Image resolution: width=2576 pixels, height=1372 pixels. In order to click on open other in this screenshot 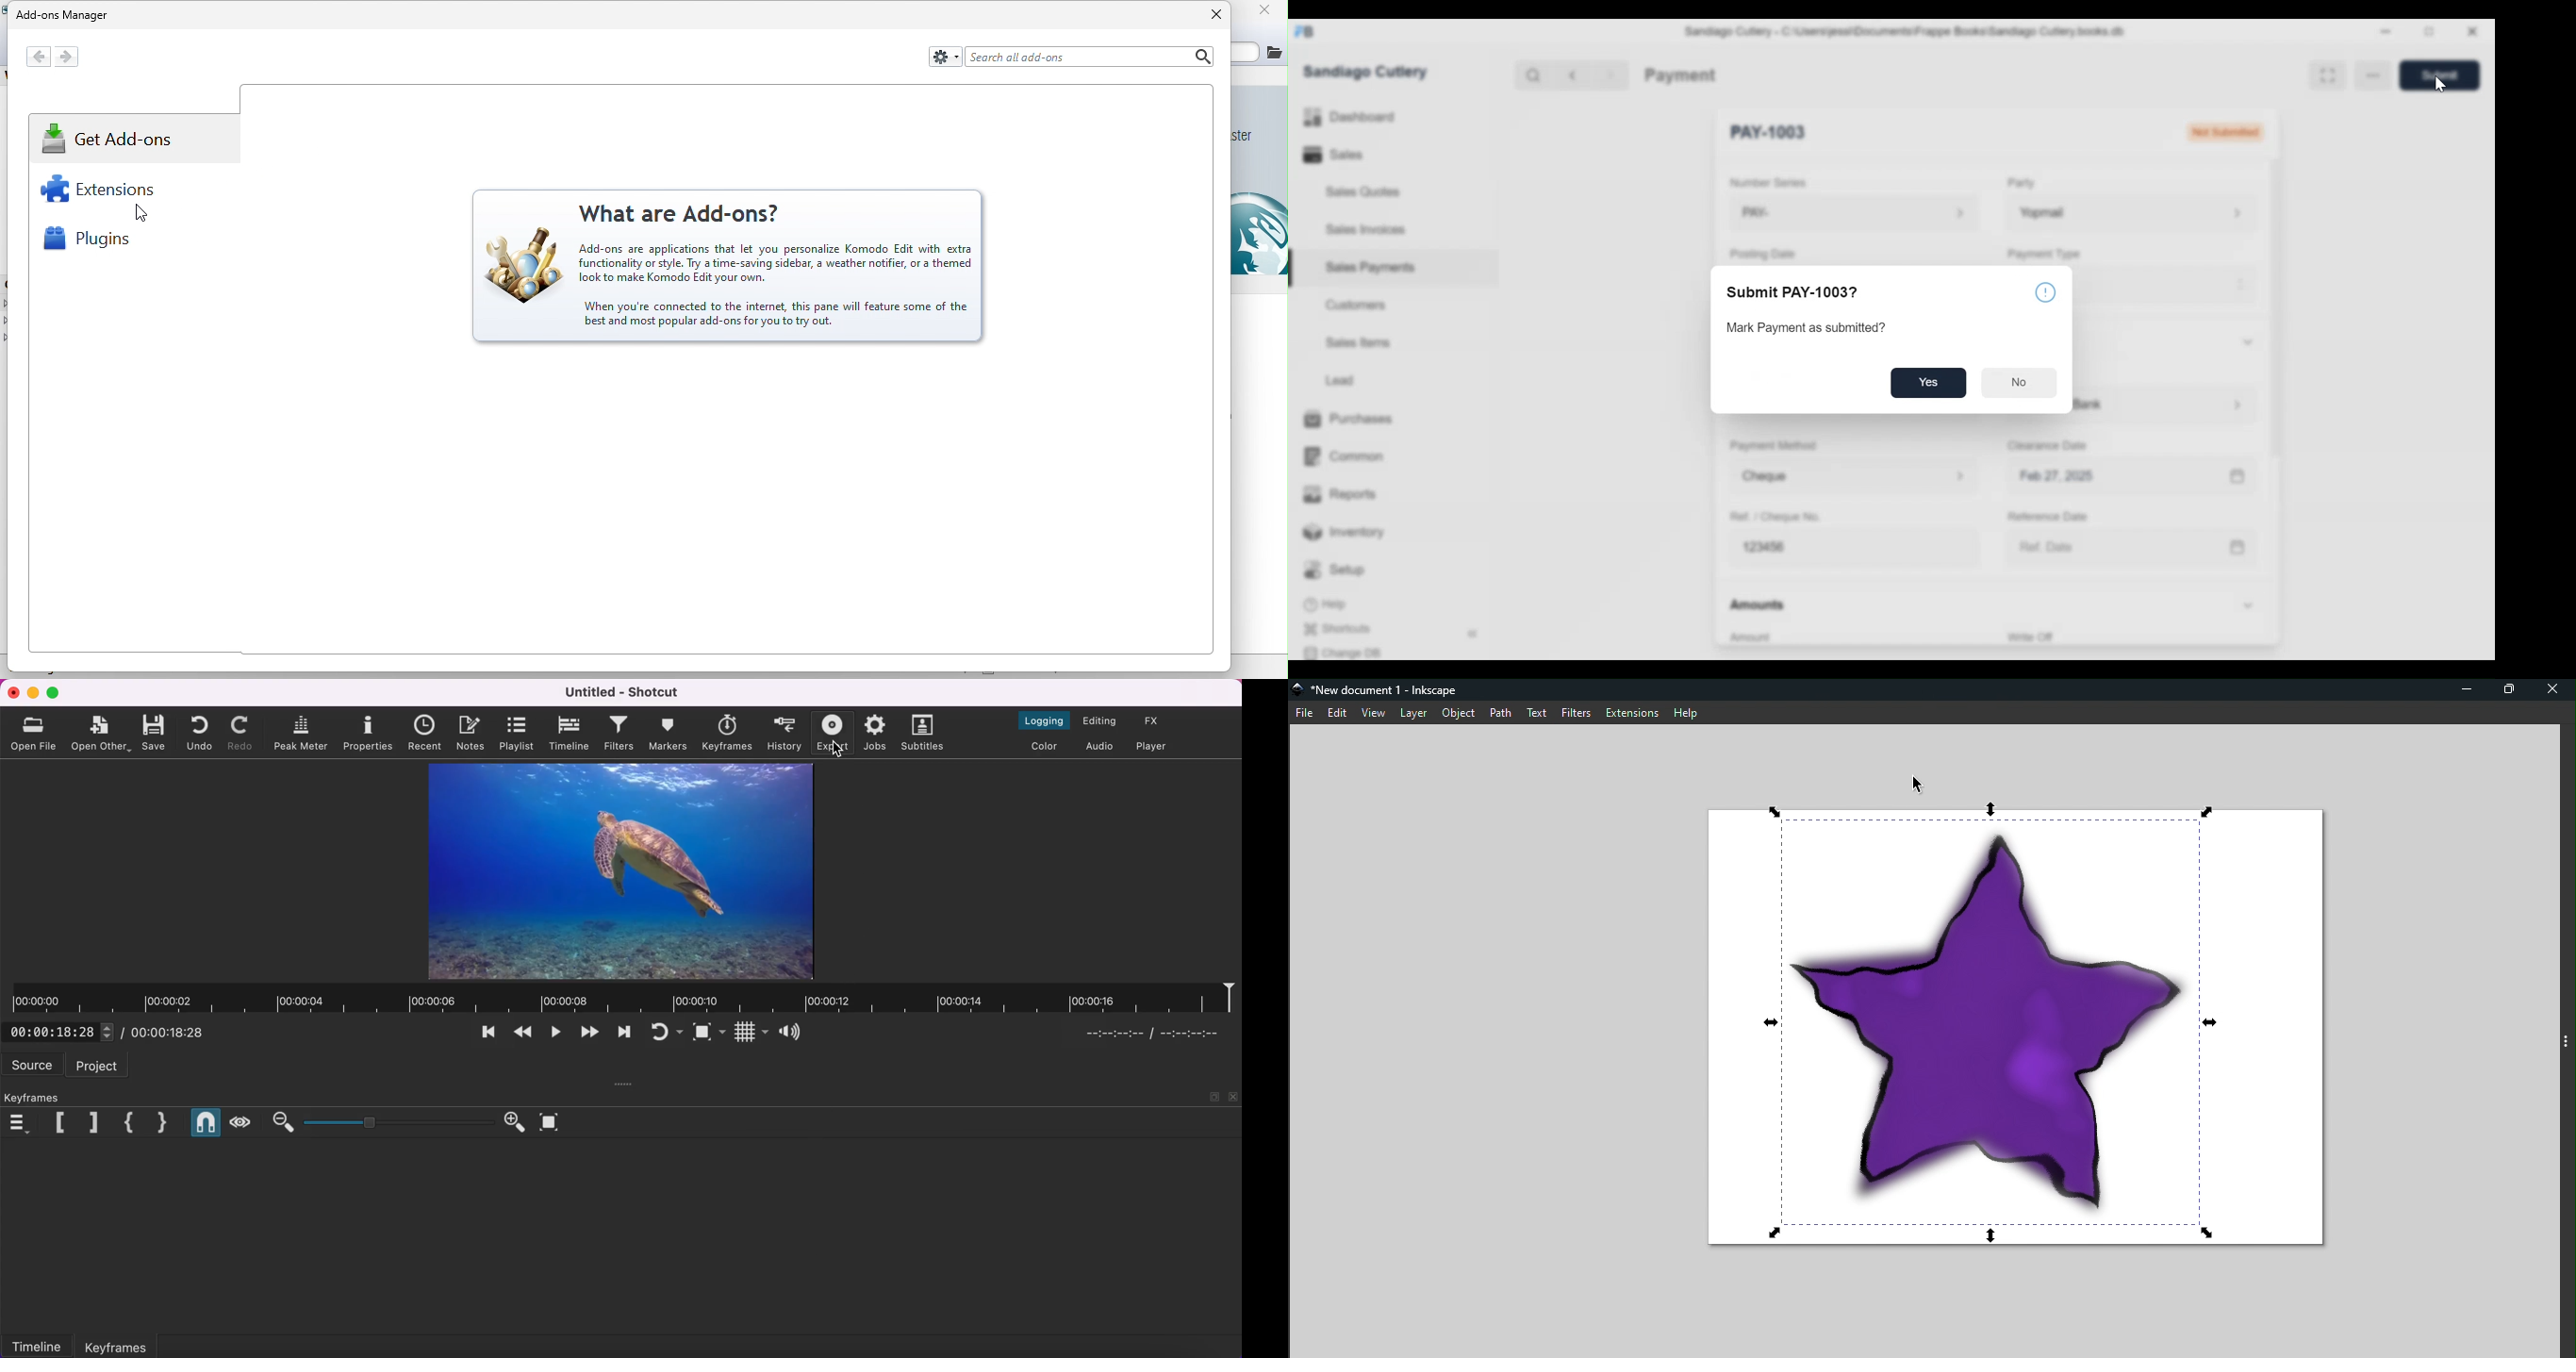, I will do `click(101, 733)`.